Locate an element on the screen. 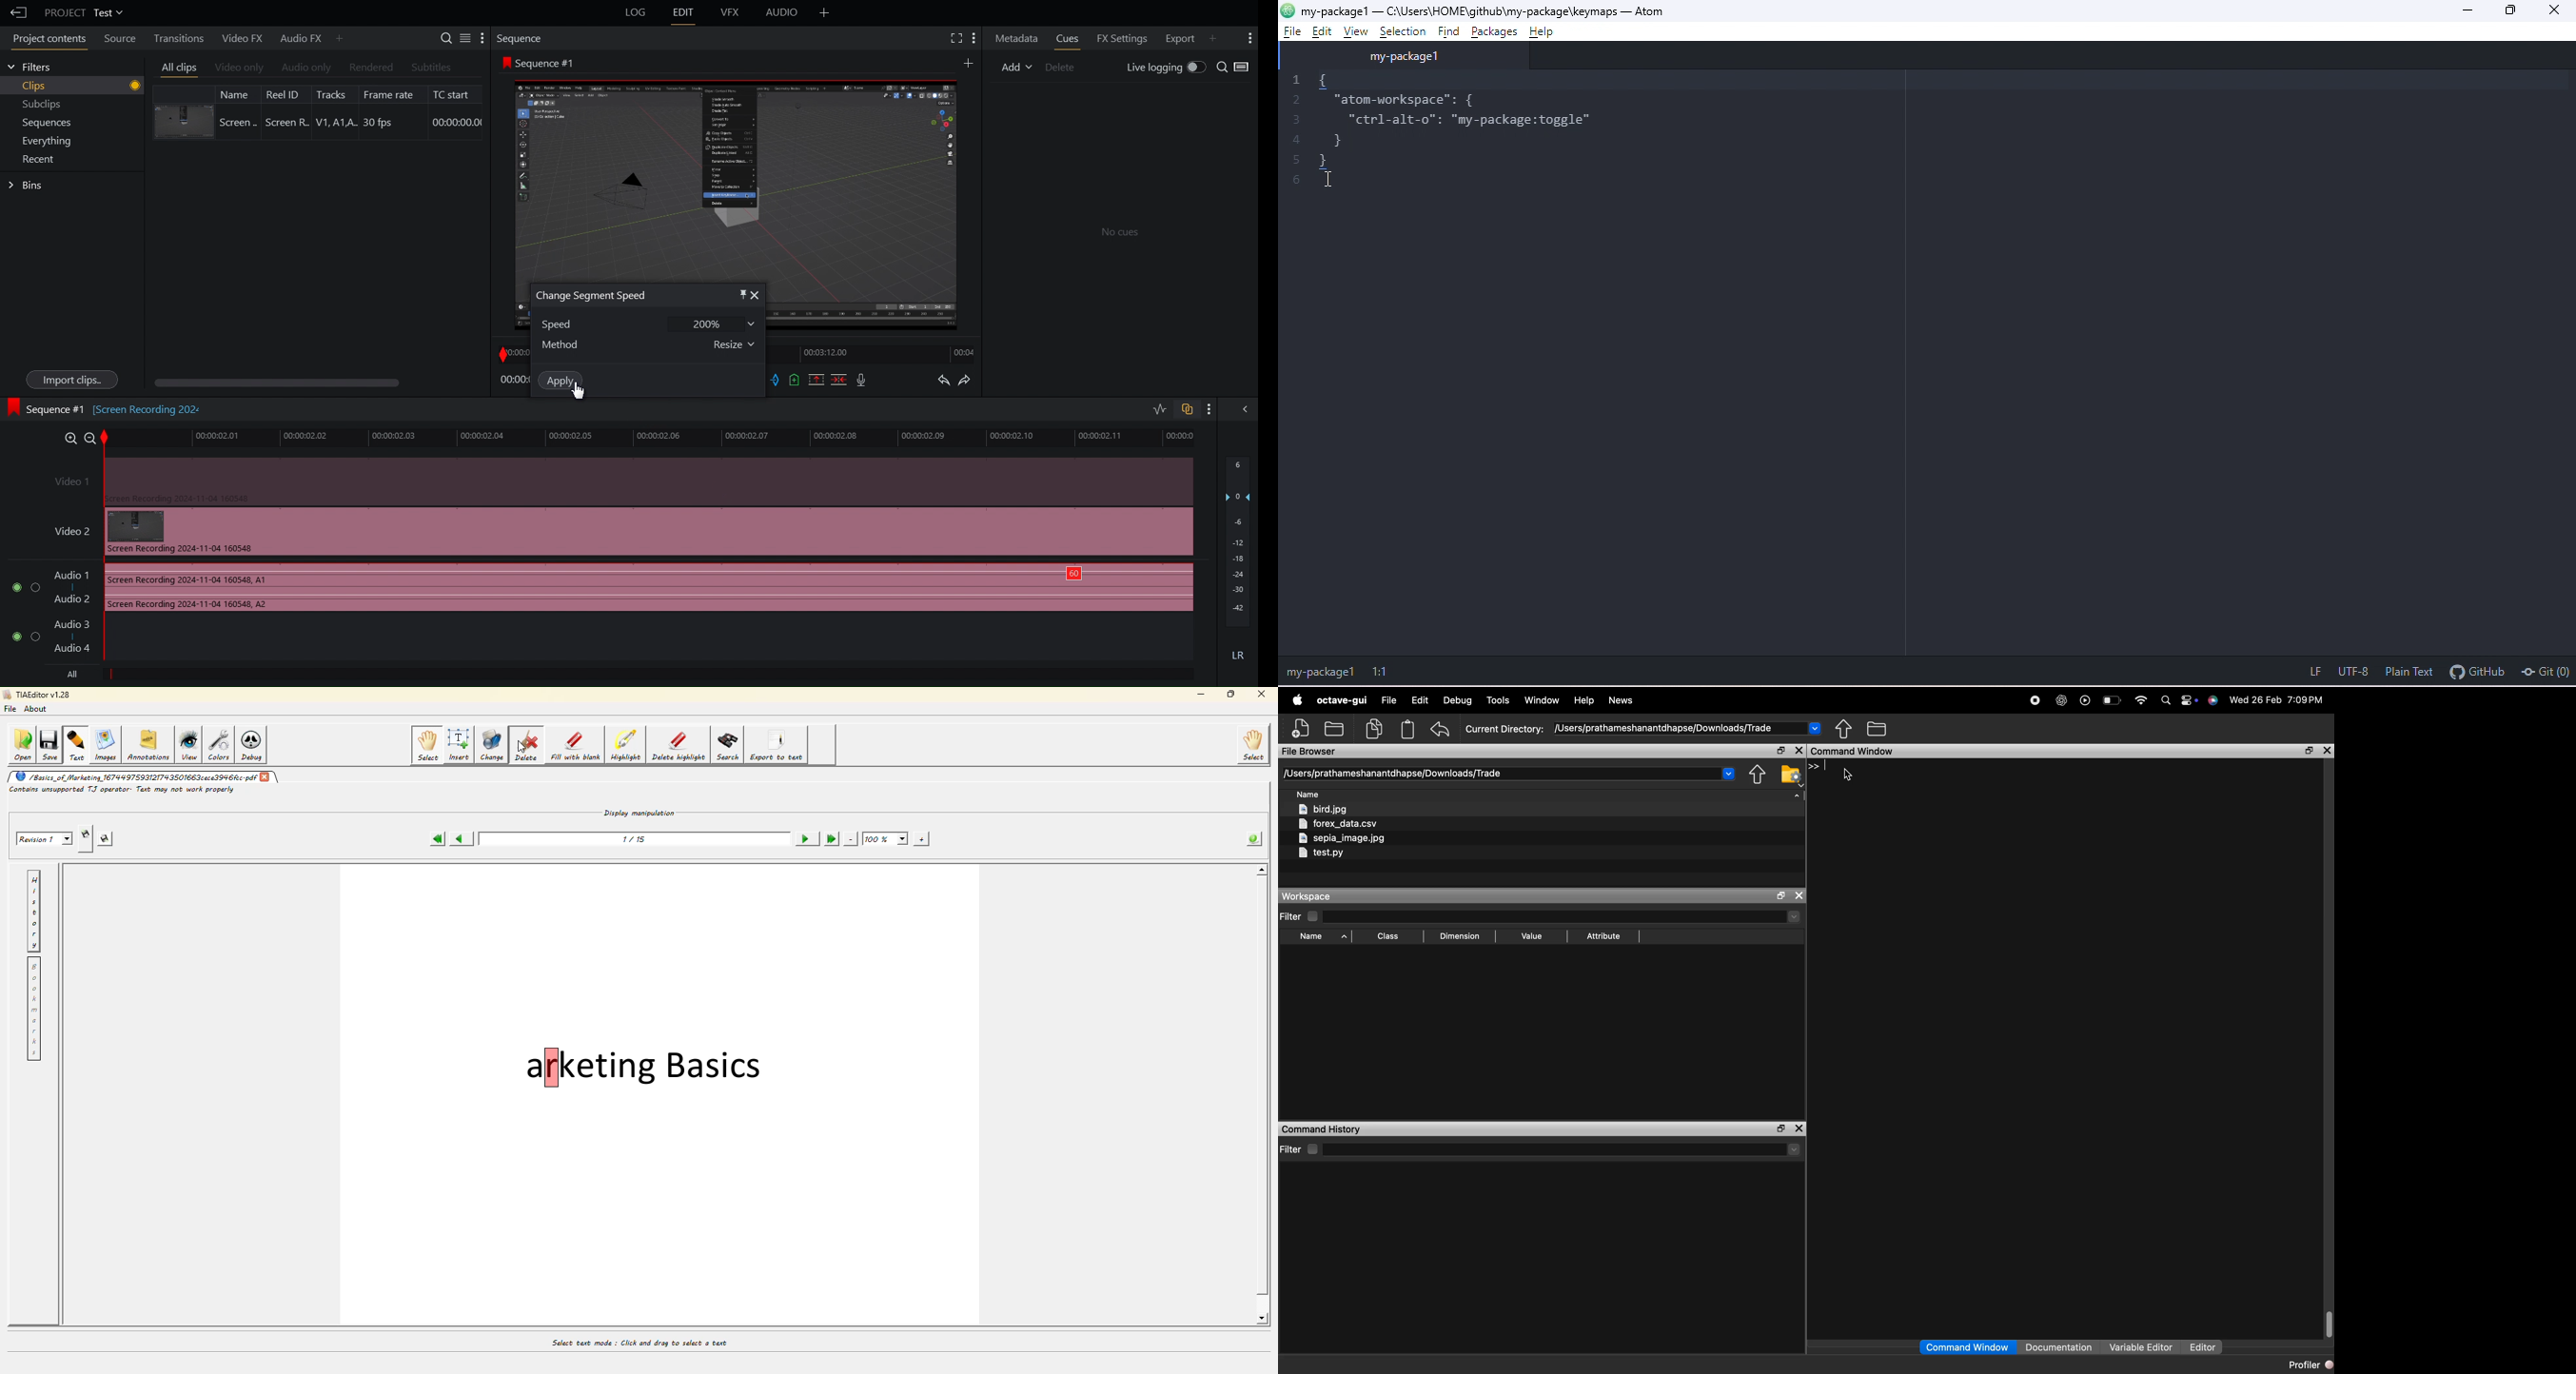 This screenshot has height=1400, width=2576. date and time is located at coordinates (2279, 702).